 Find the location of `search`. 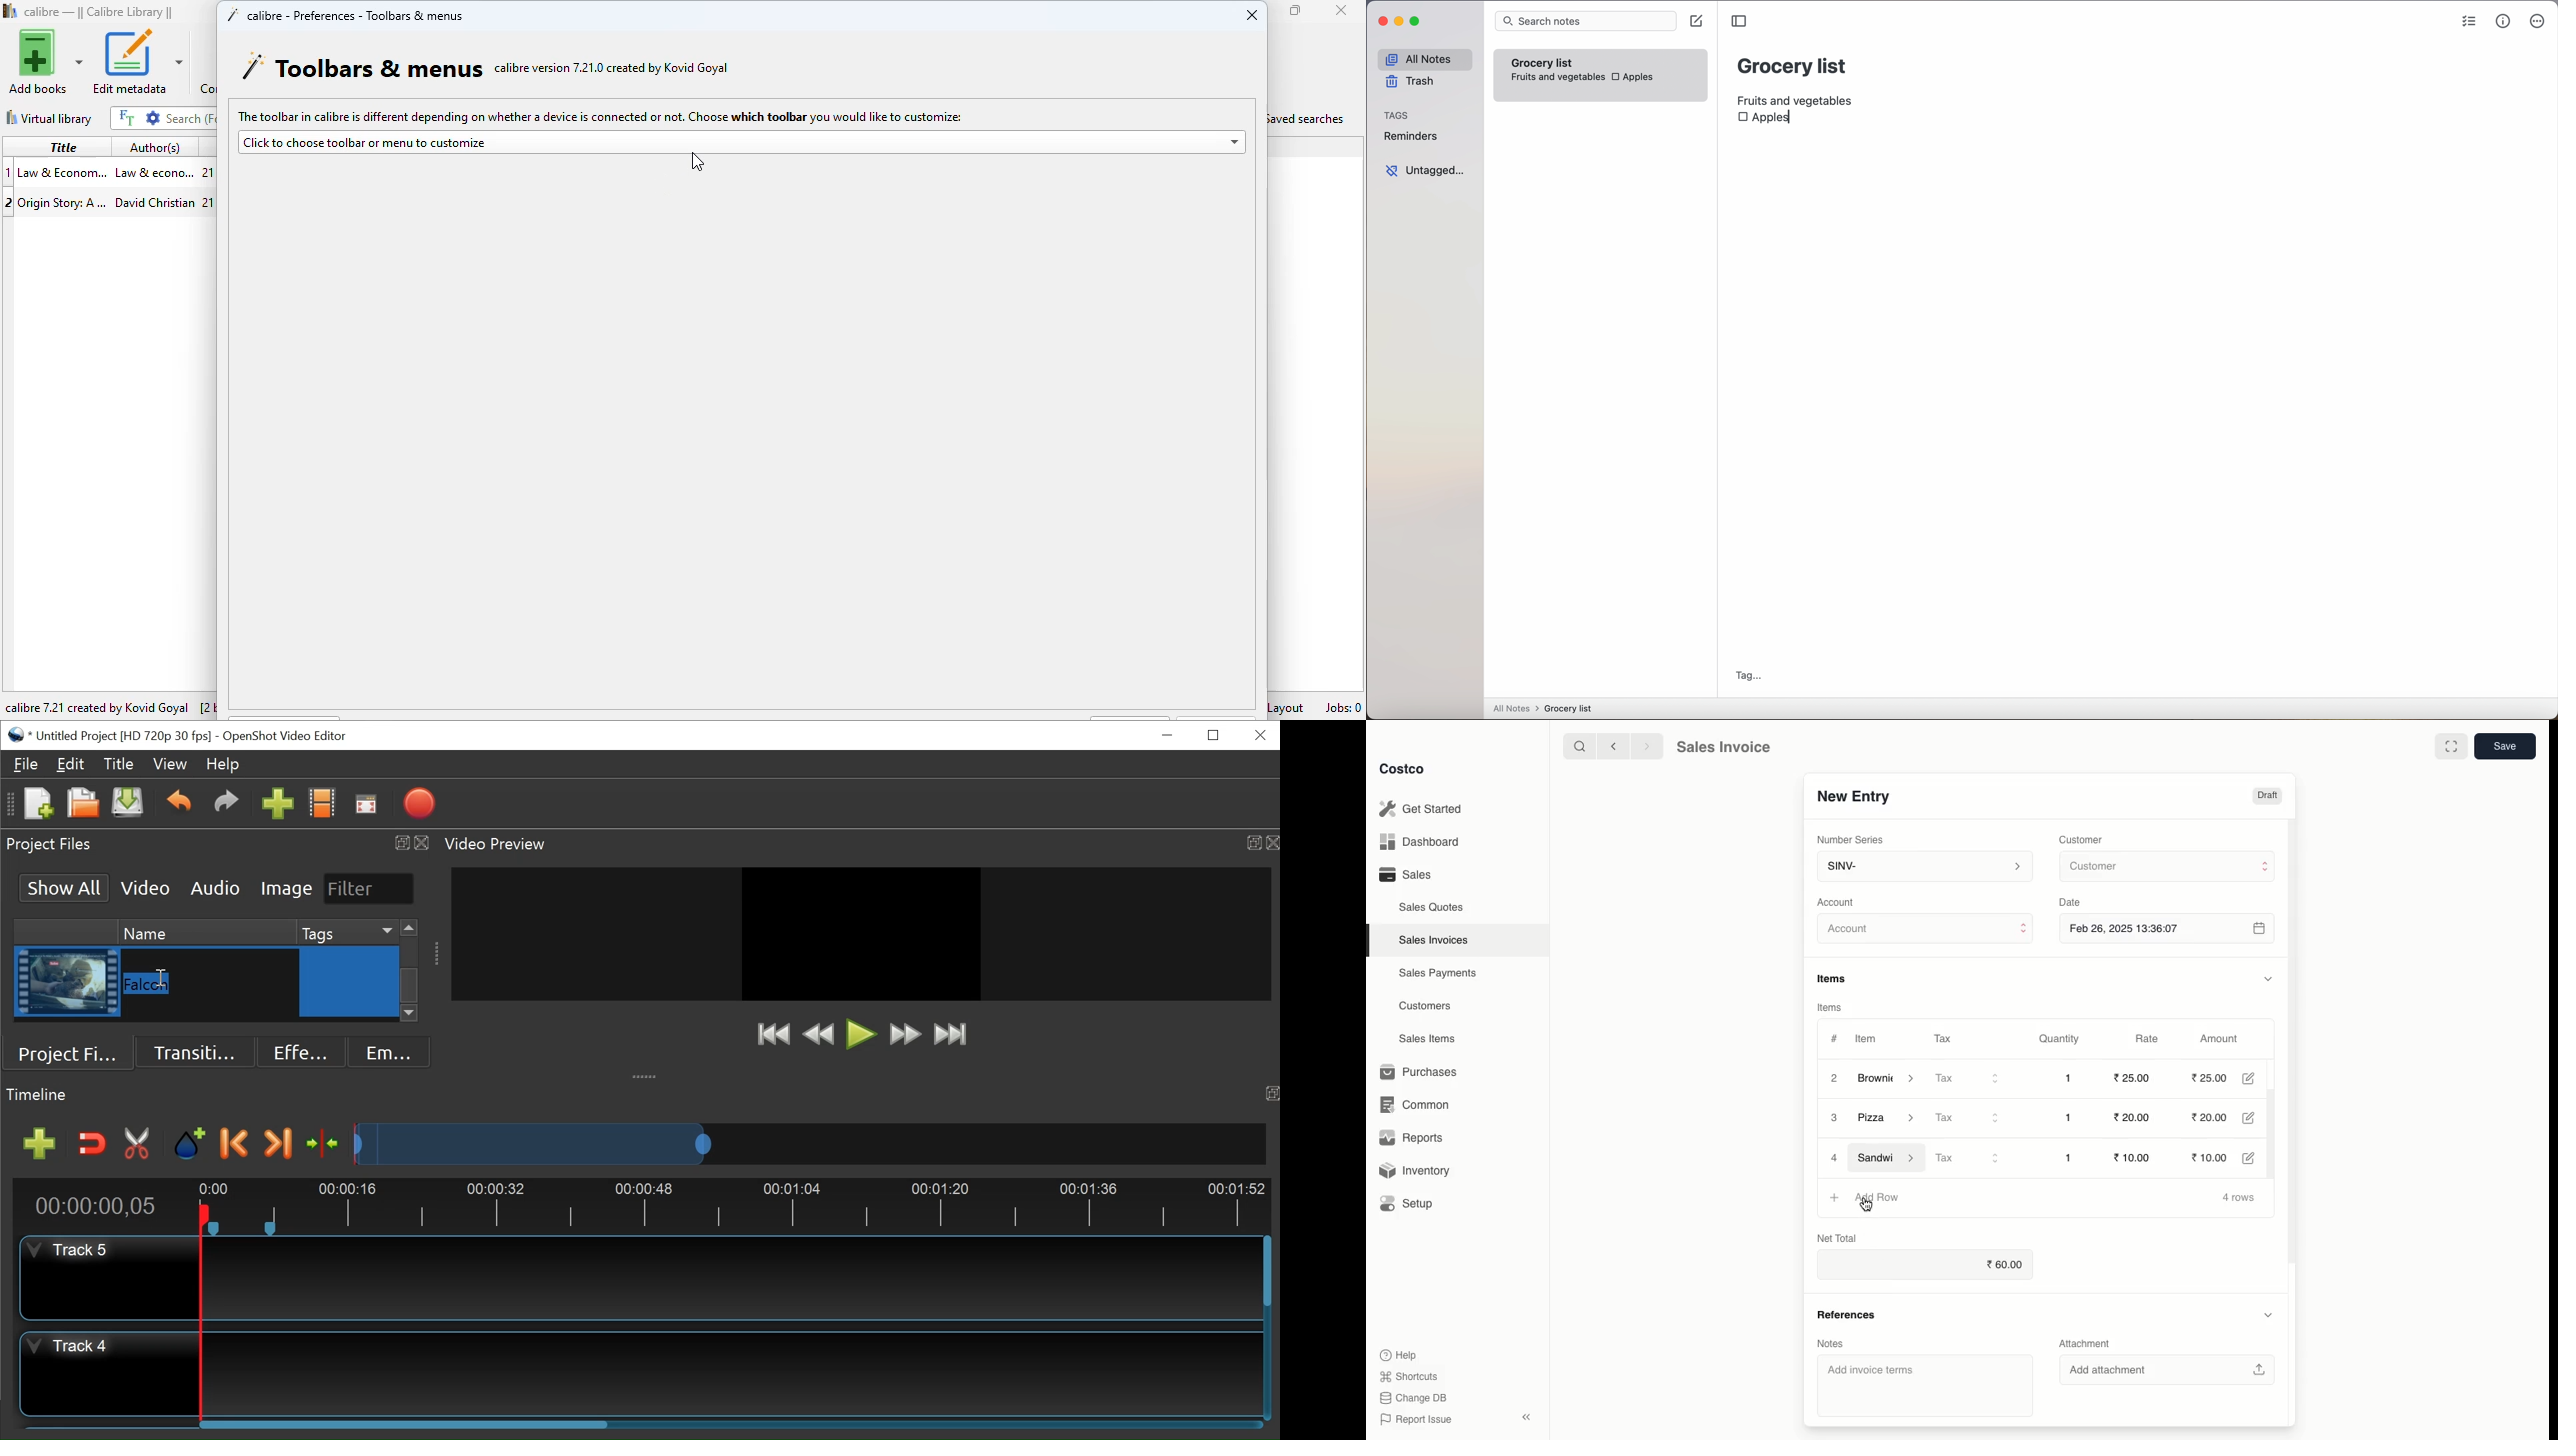

search is located at coordinates (189, 118).